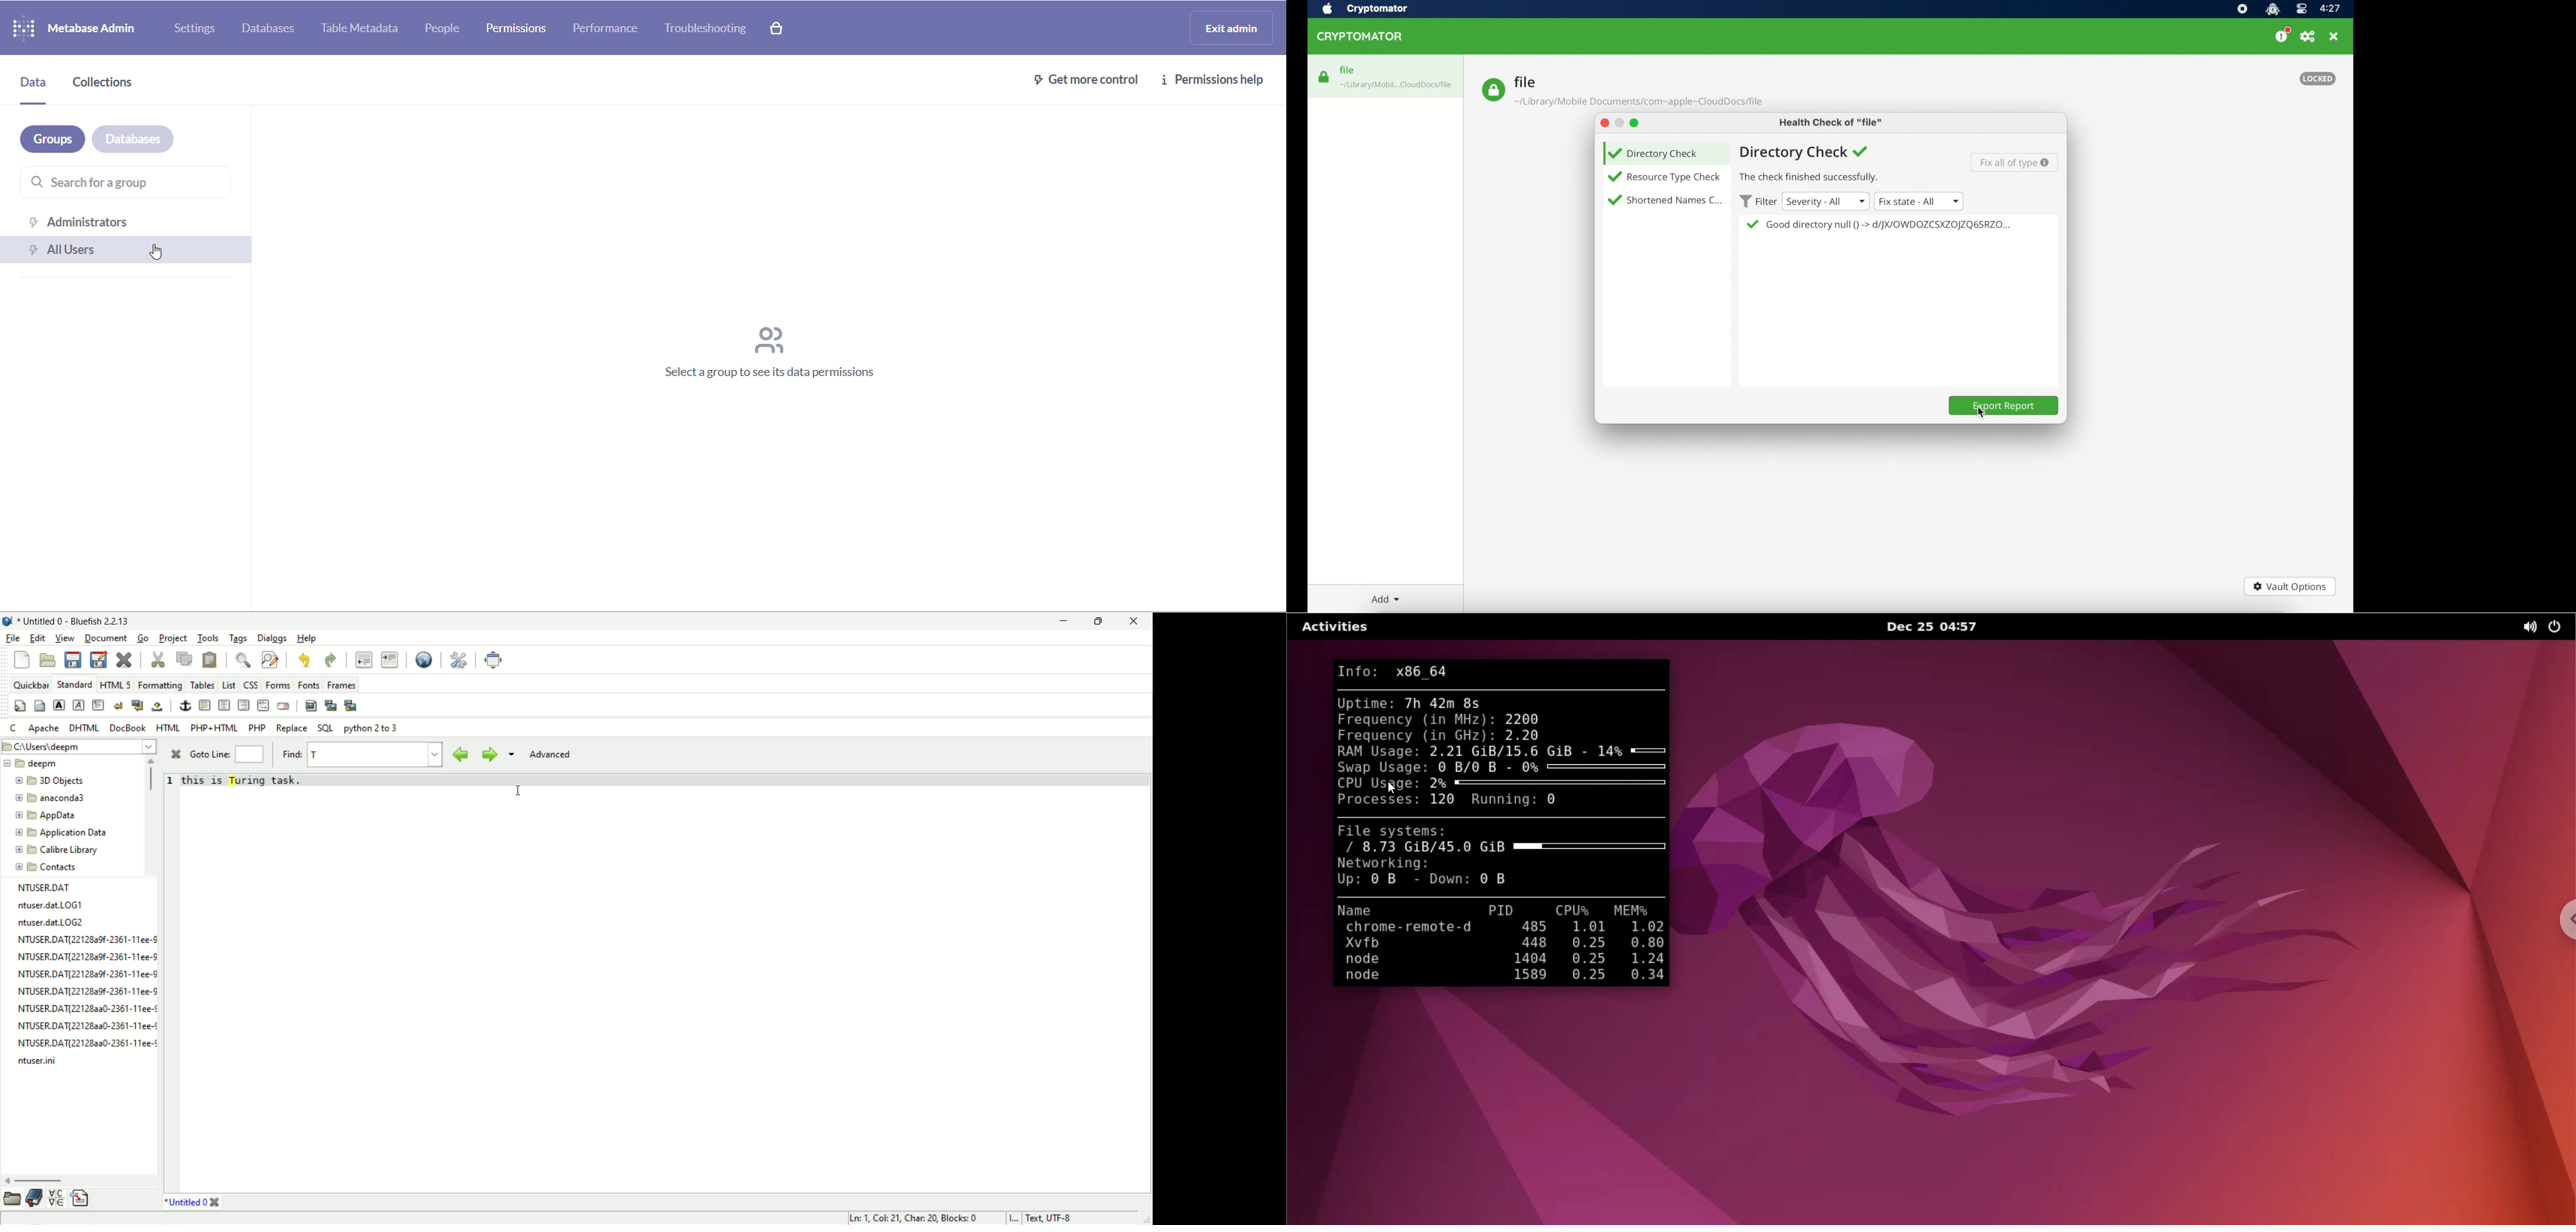 The image size is (2576, 1232). Describe the element at coordinates (365, 29) in the screenshot. I see `table metadata` at that location.